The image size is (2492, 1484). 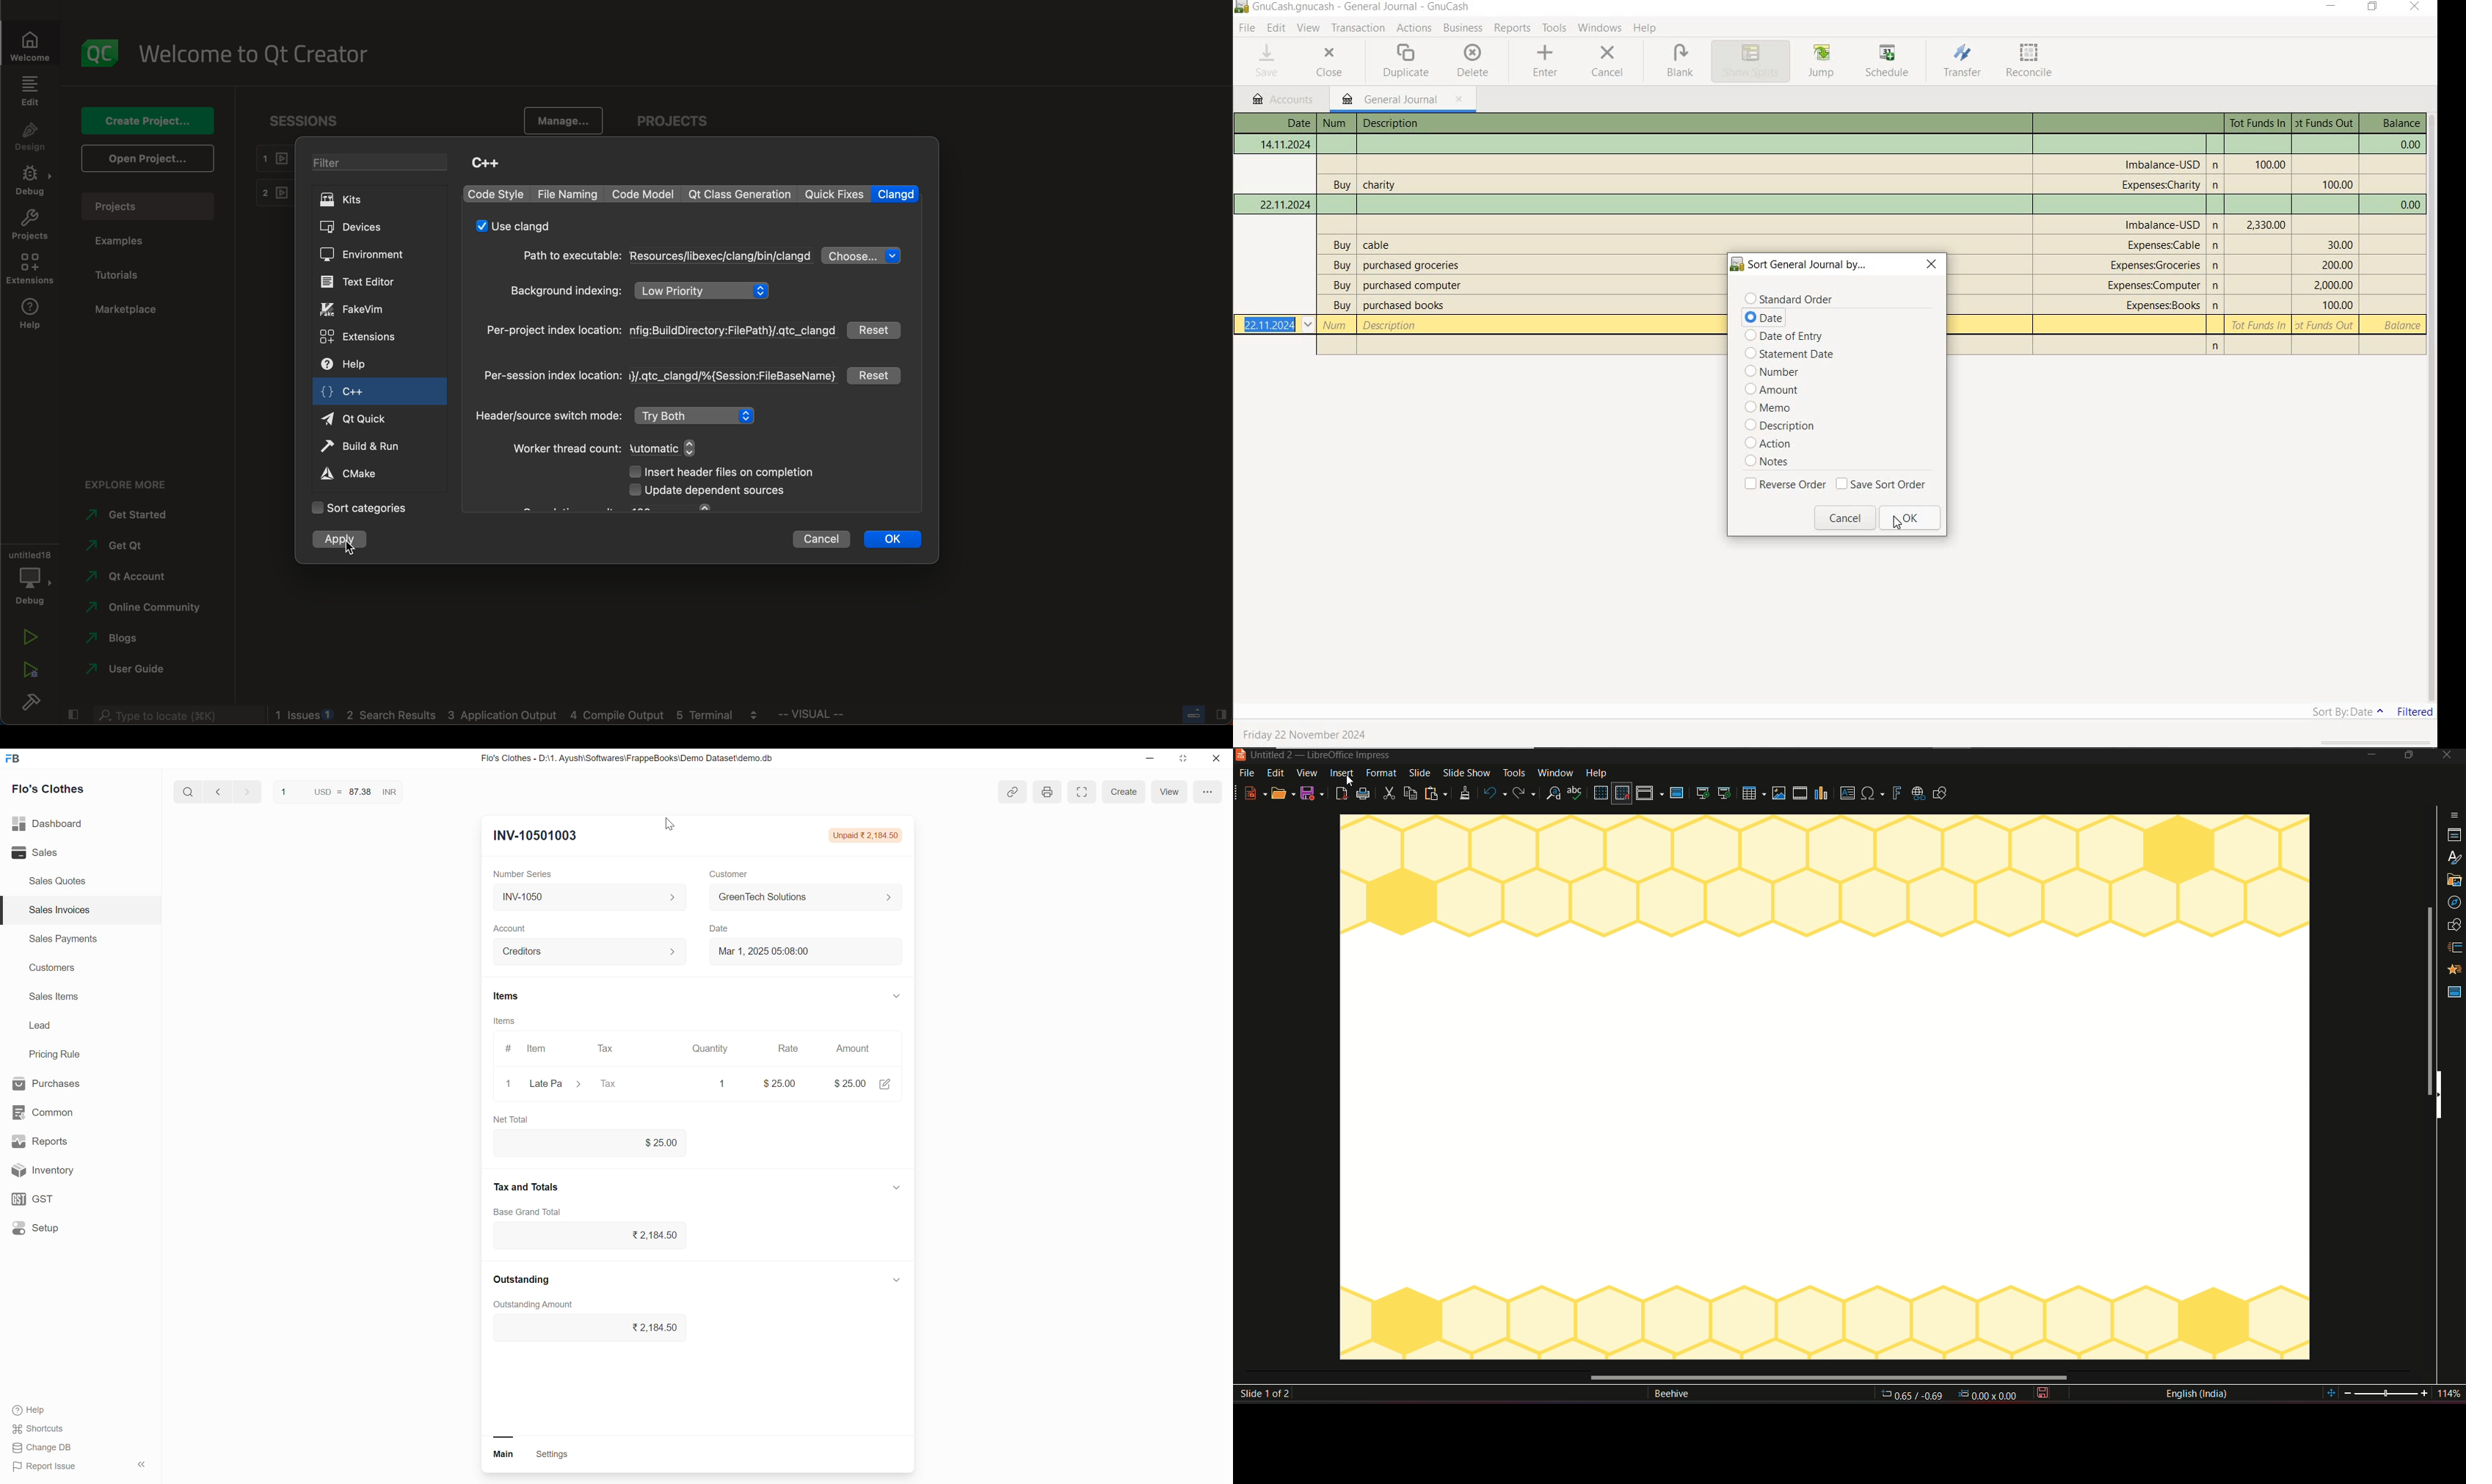 What do you see at coordinates (601, 1239) in the screenshot?
I see `tax input box` at bounding box center [601, 1239].